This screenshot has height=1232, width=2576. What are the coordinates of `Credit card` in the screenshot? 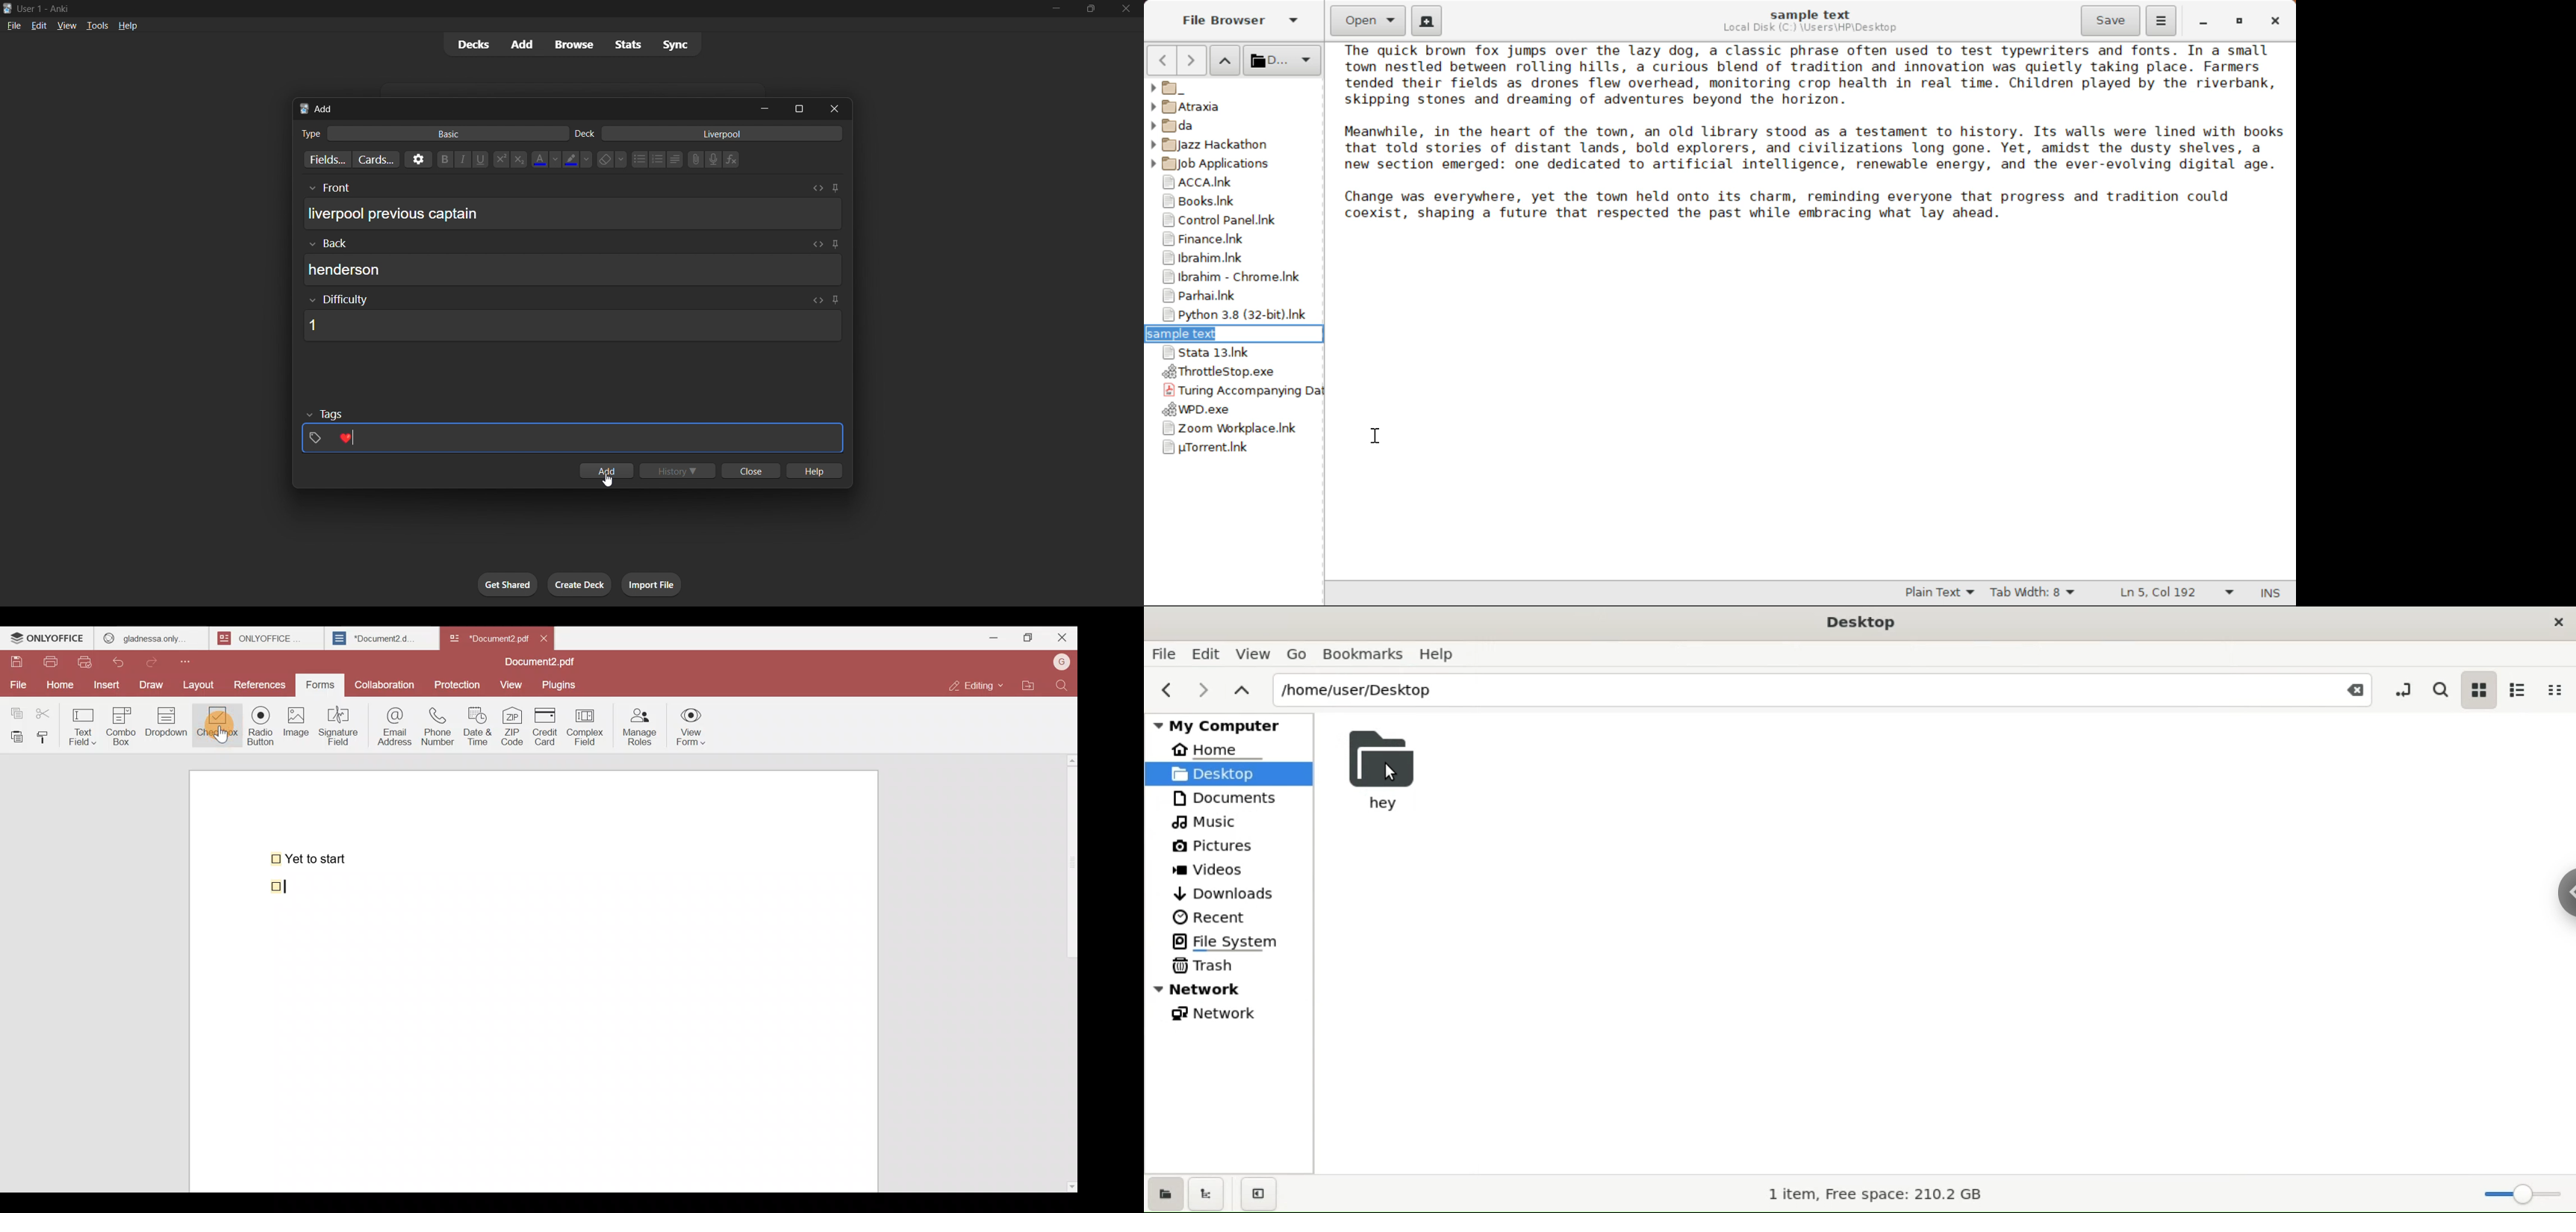 It's located at (543, 727).